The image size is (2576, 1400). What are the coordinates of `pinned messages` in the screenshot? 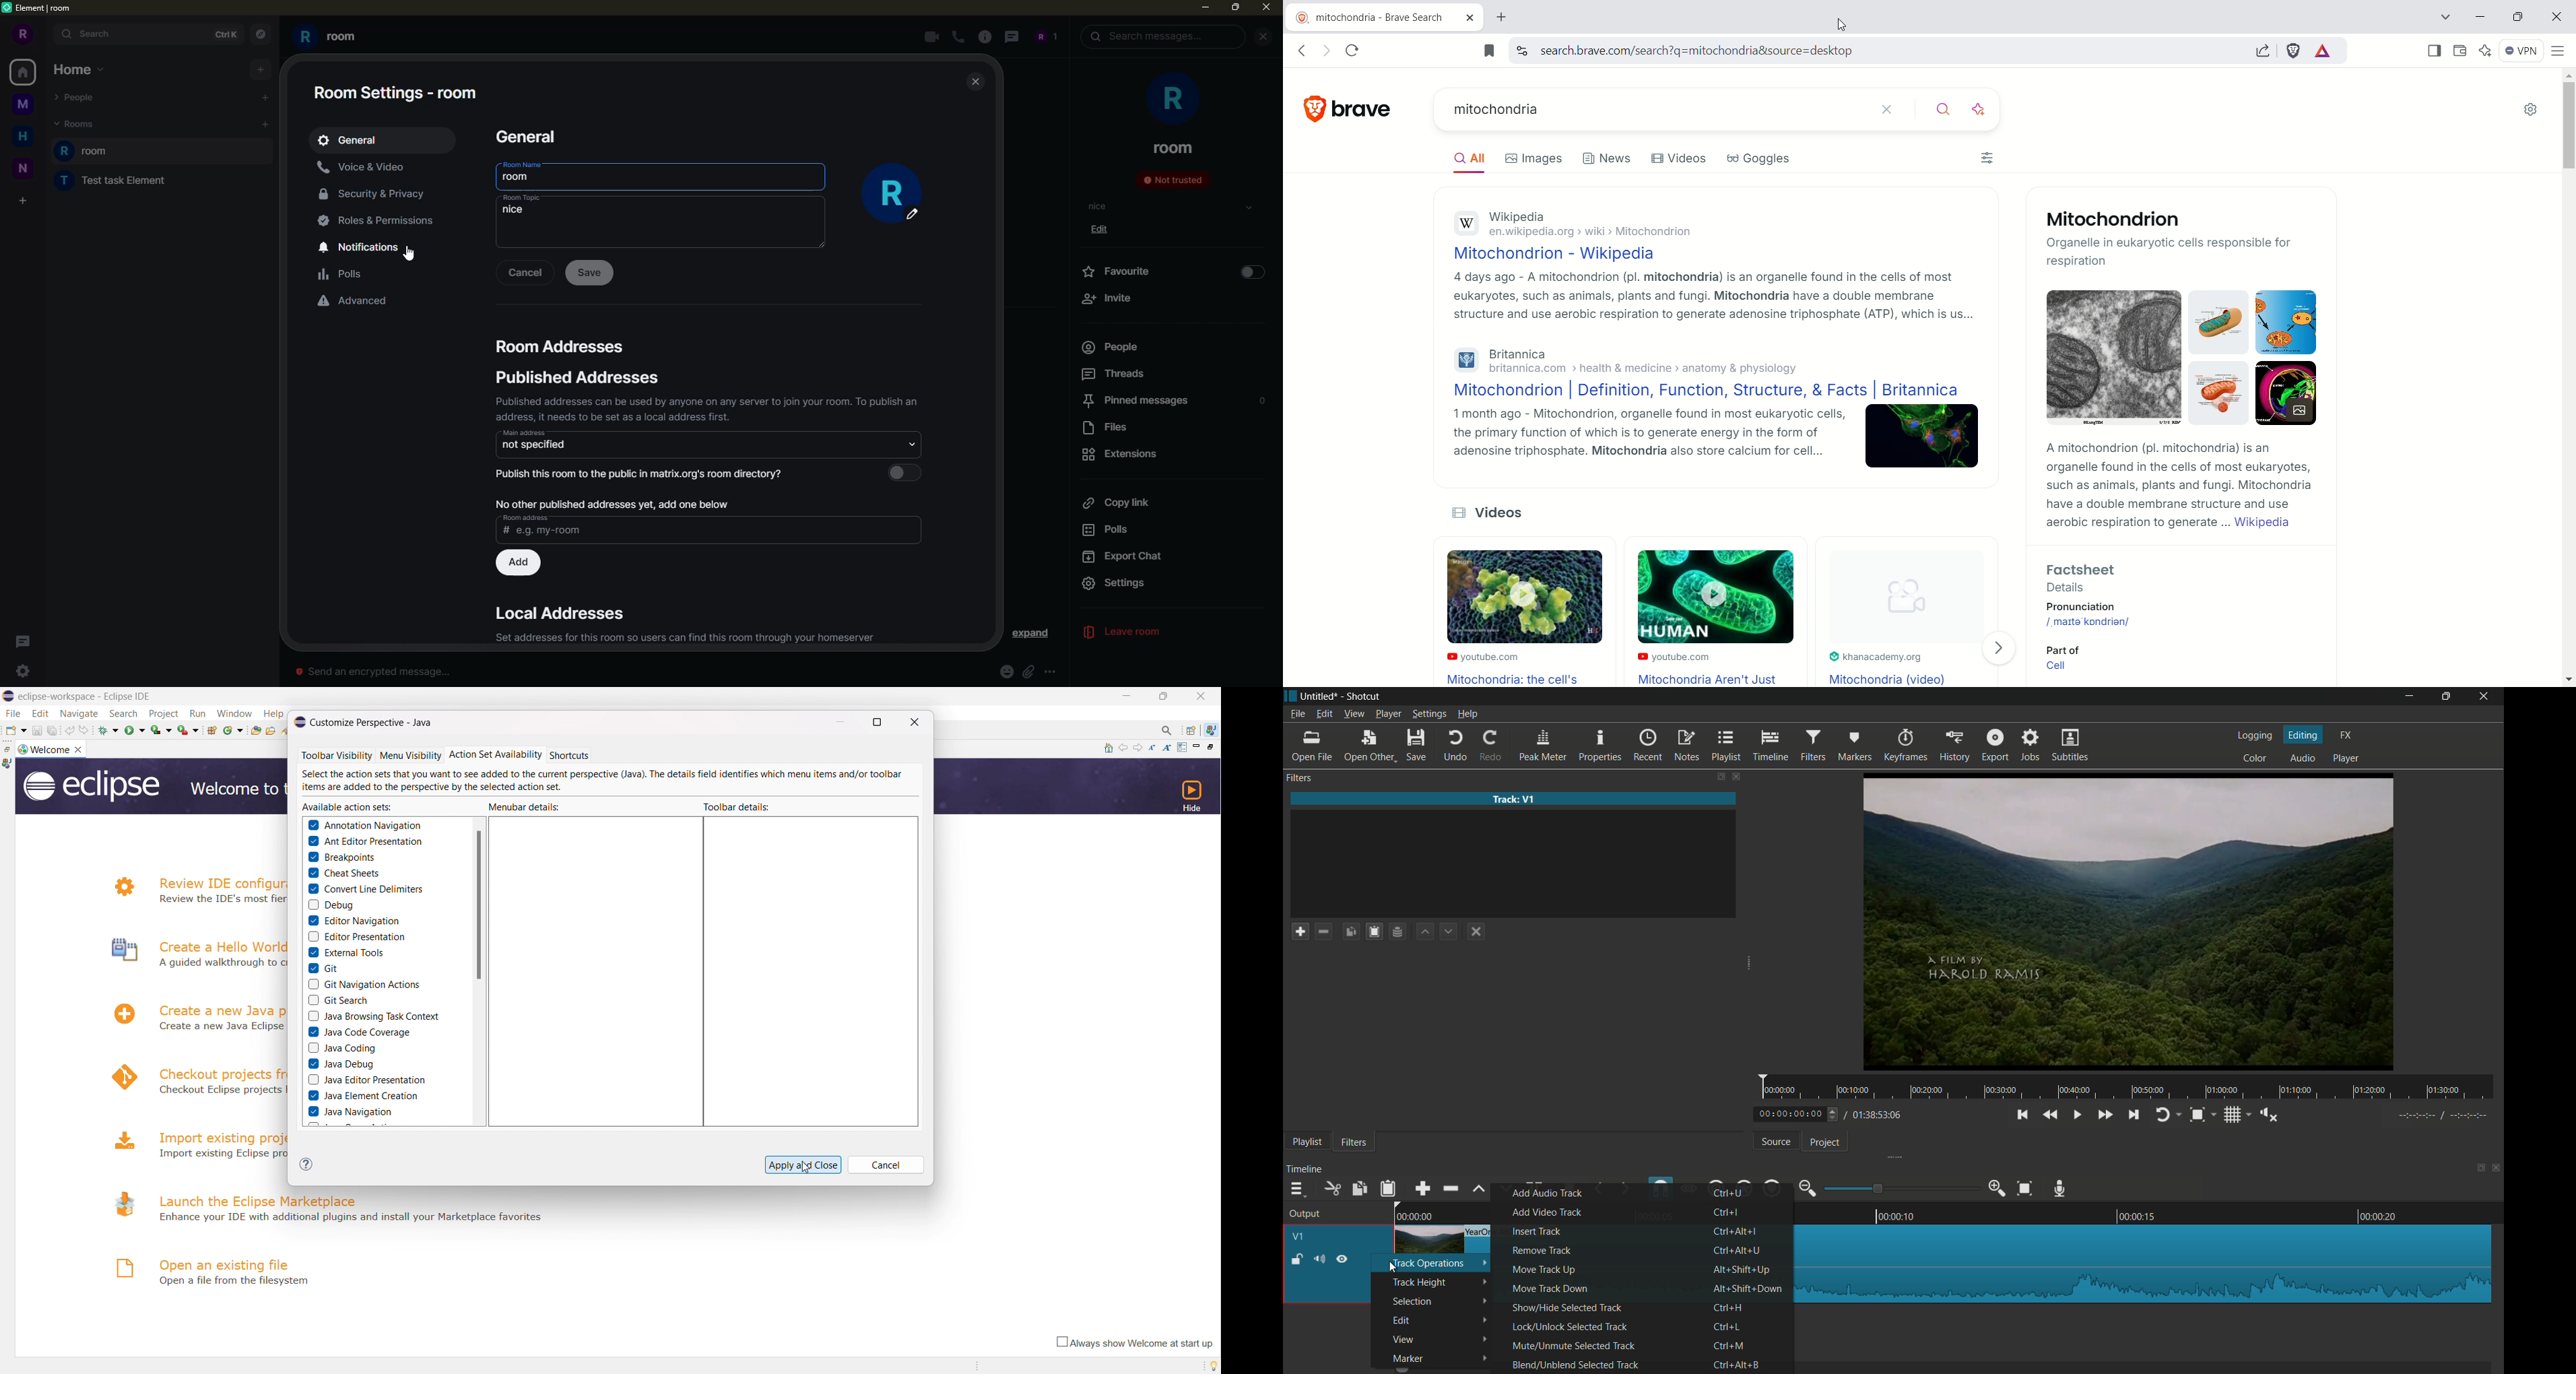 It's located at (1133, 401).